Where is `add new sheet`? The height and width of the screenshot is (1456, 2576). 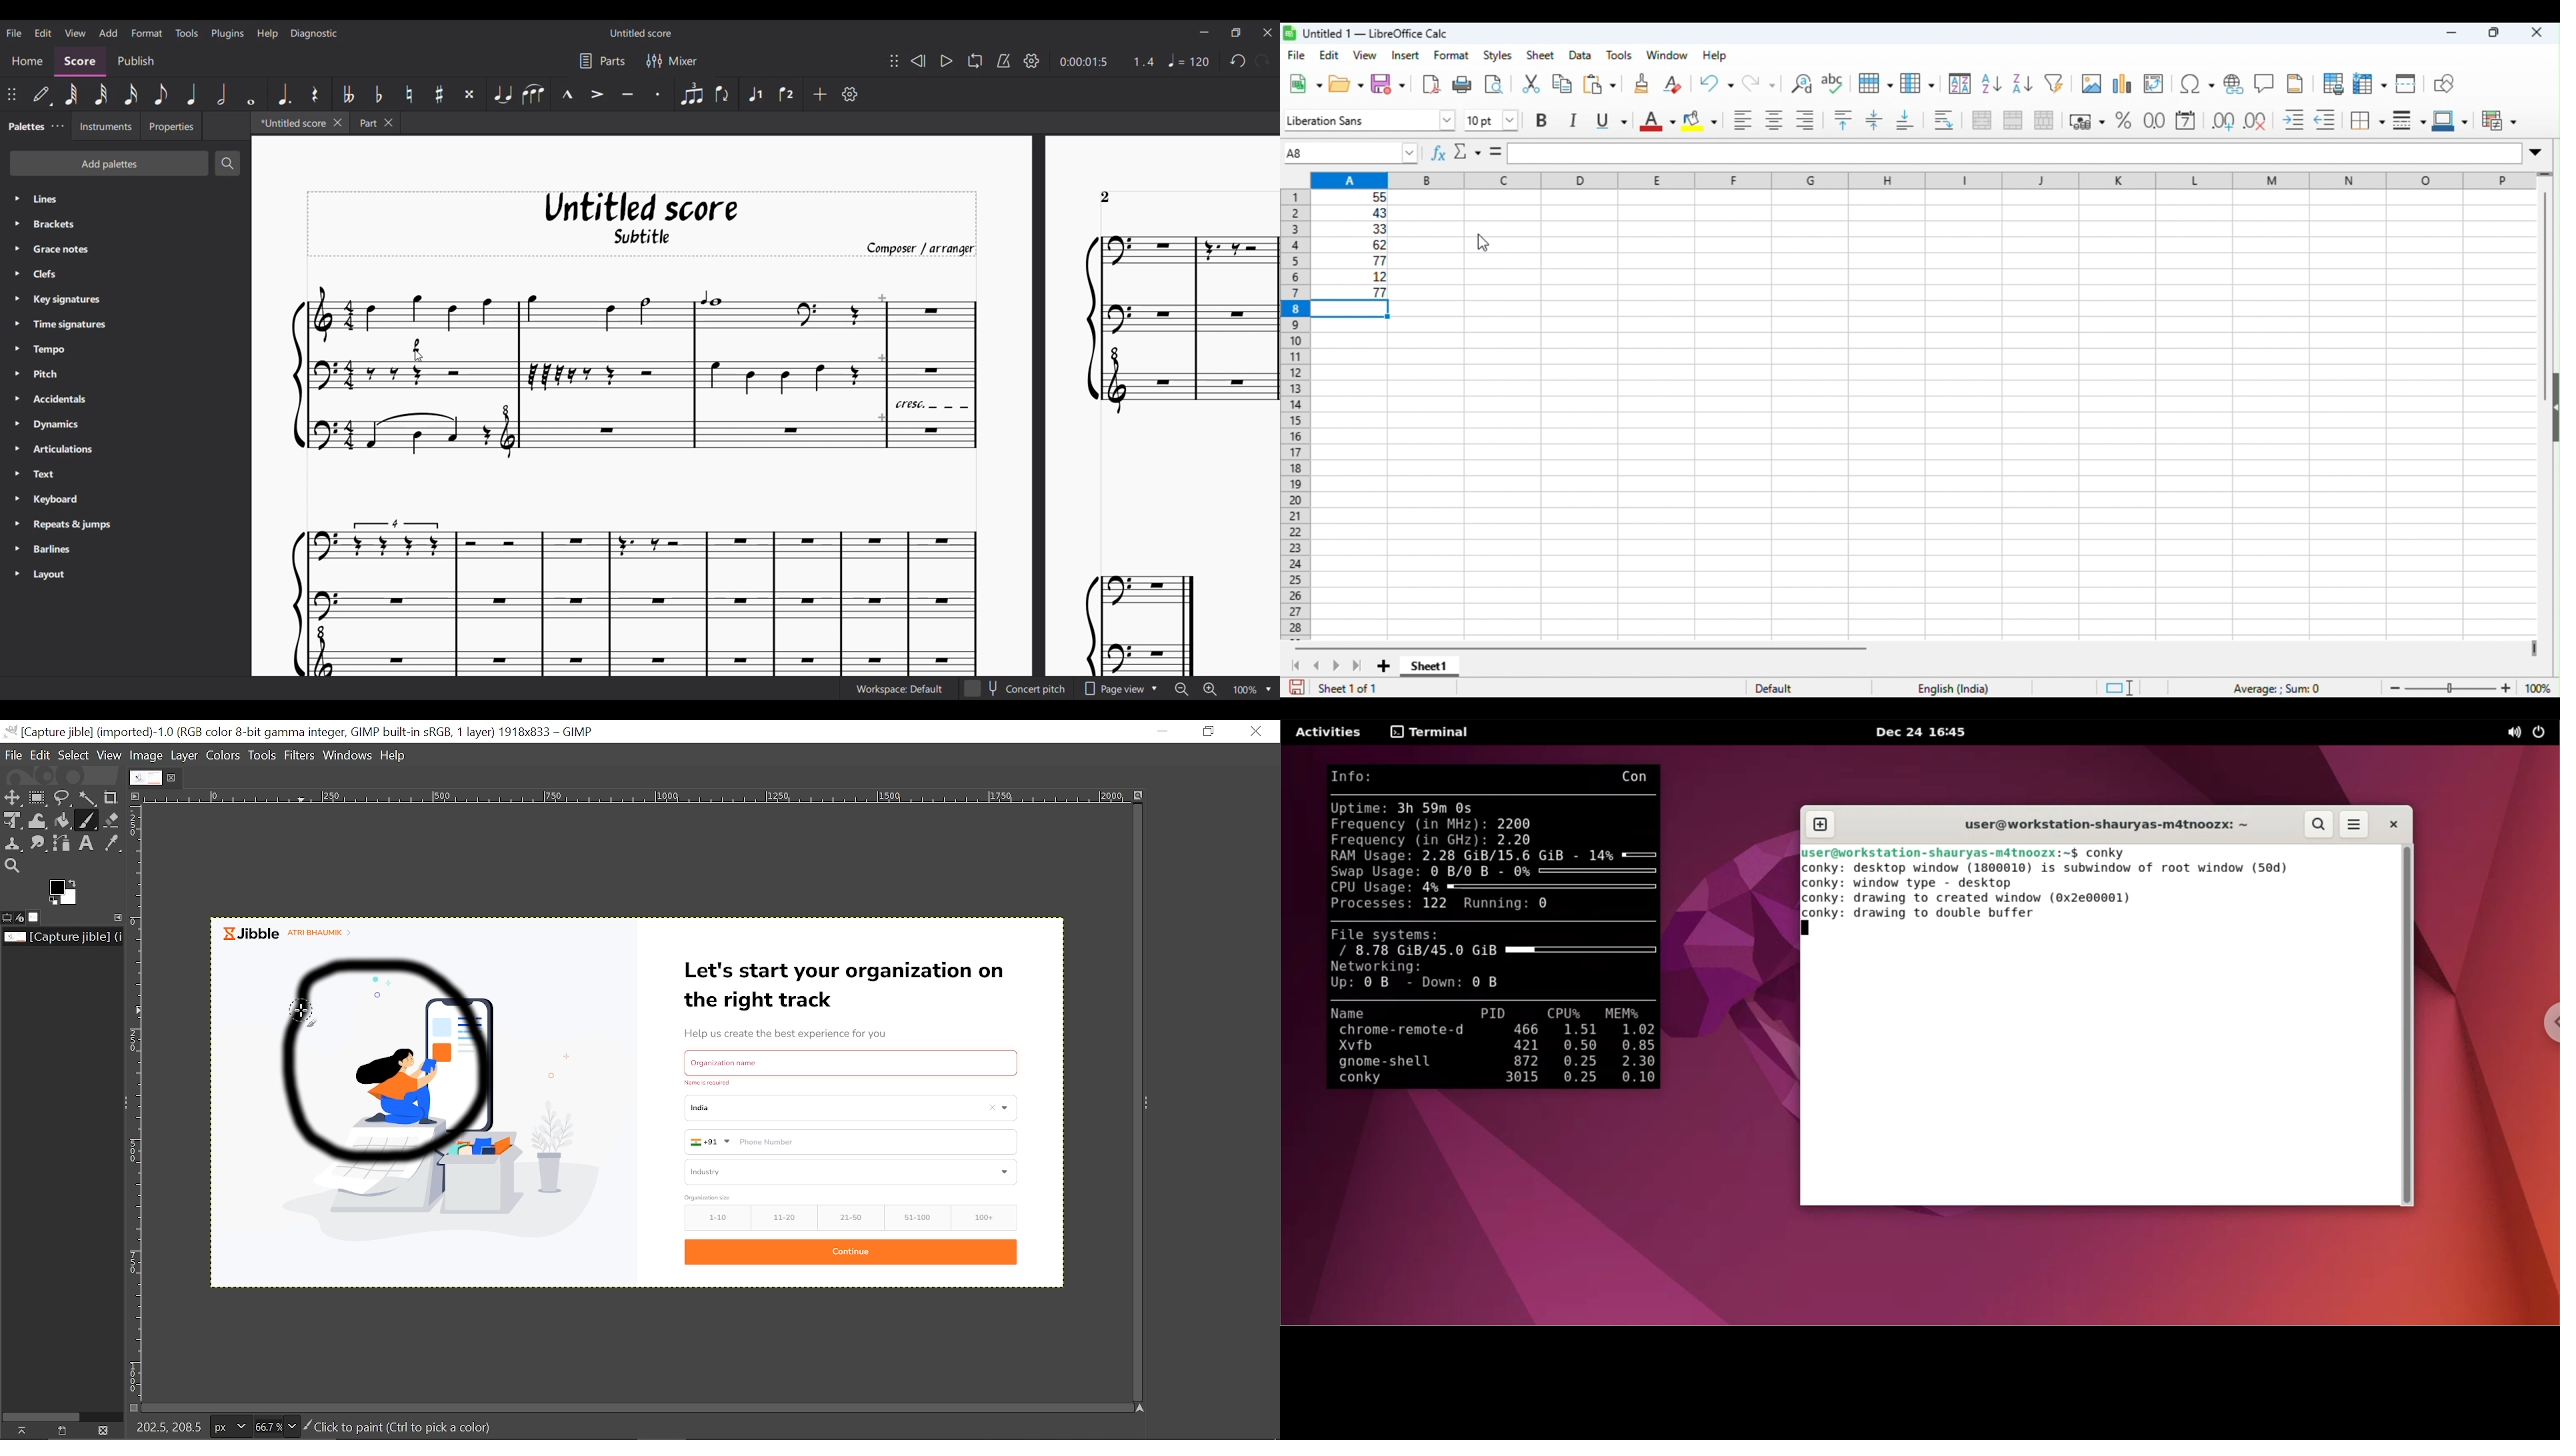
add new sheet is located at coordinates (1384, 665).